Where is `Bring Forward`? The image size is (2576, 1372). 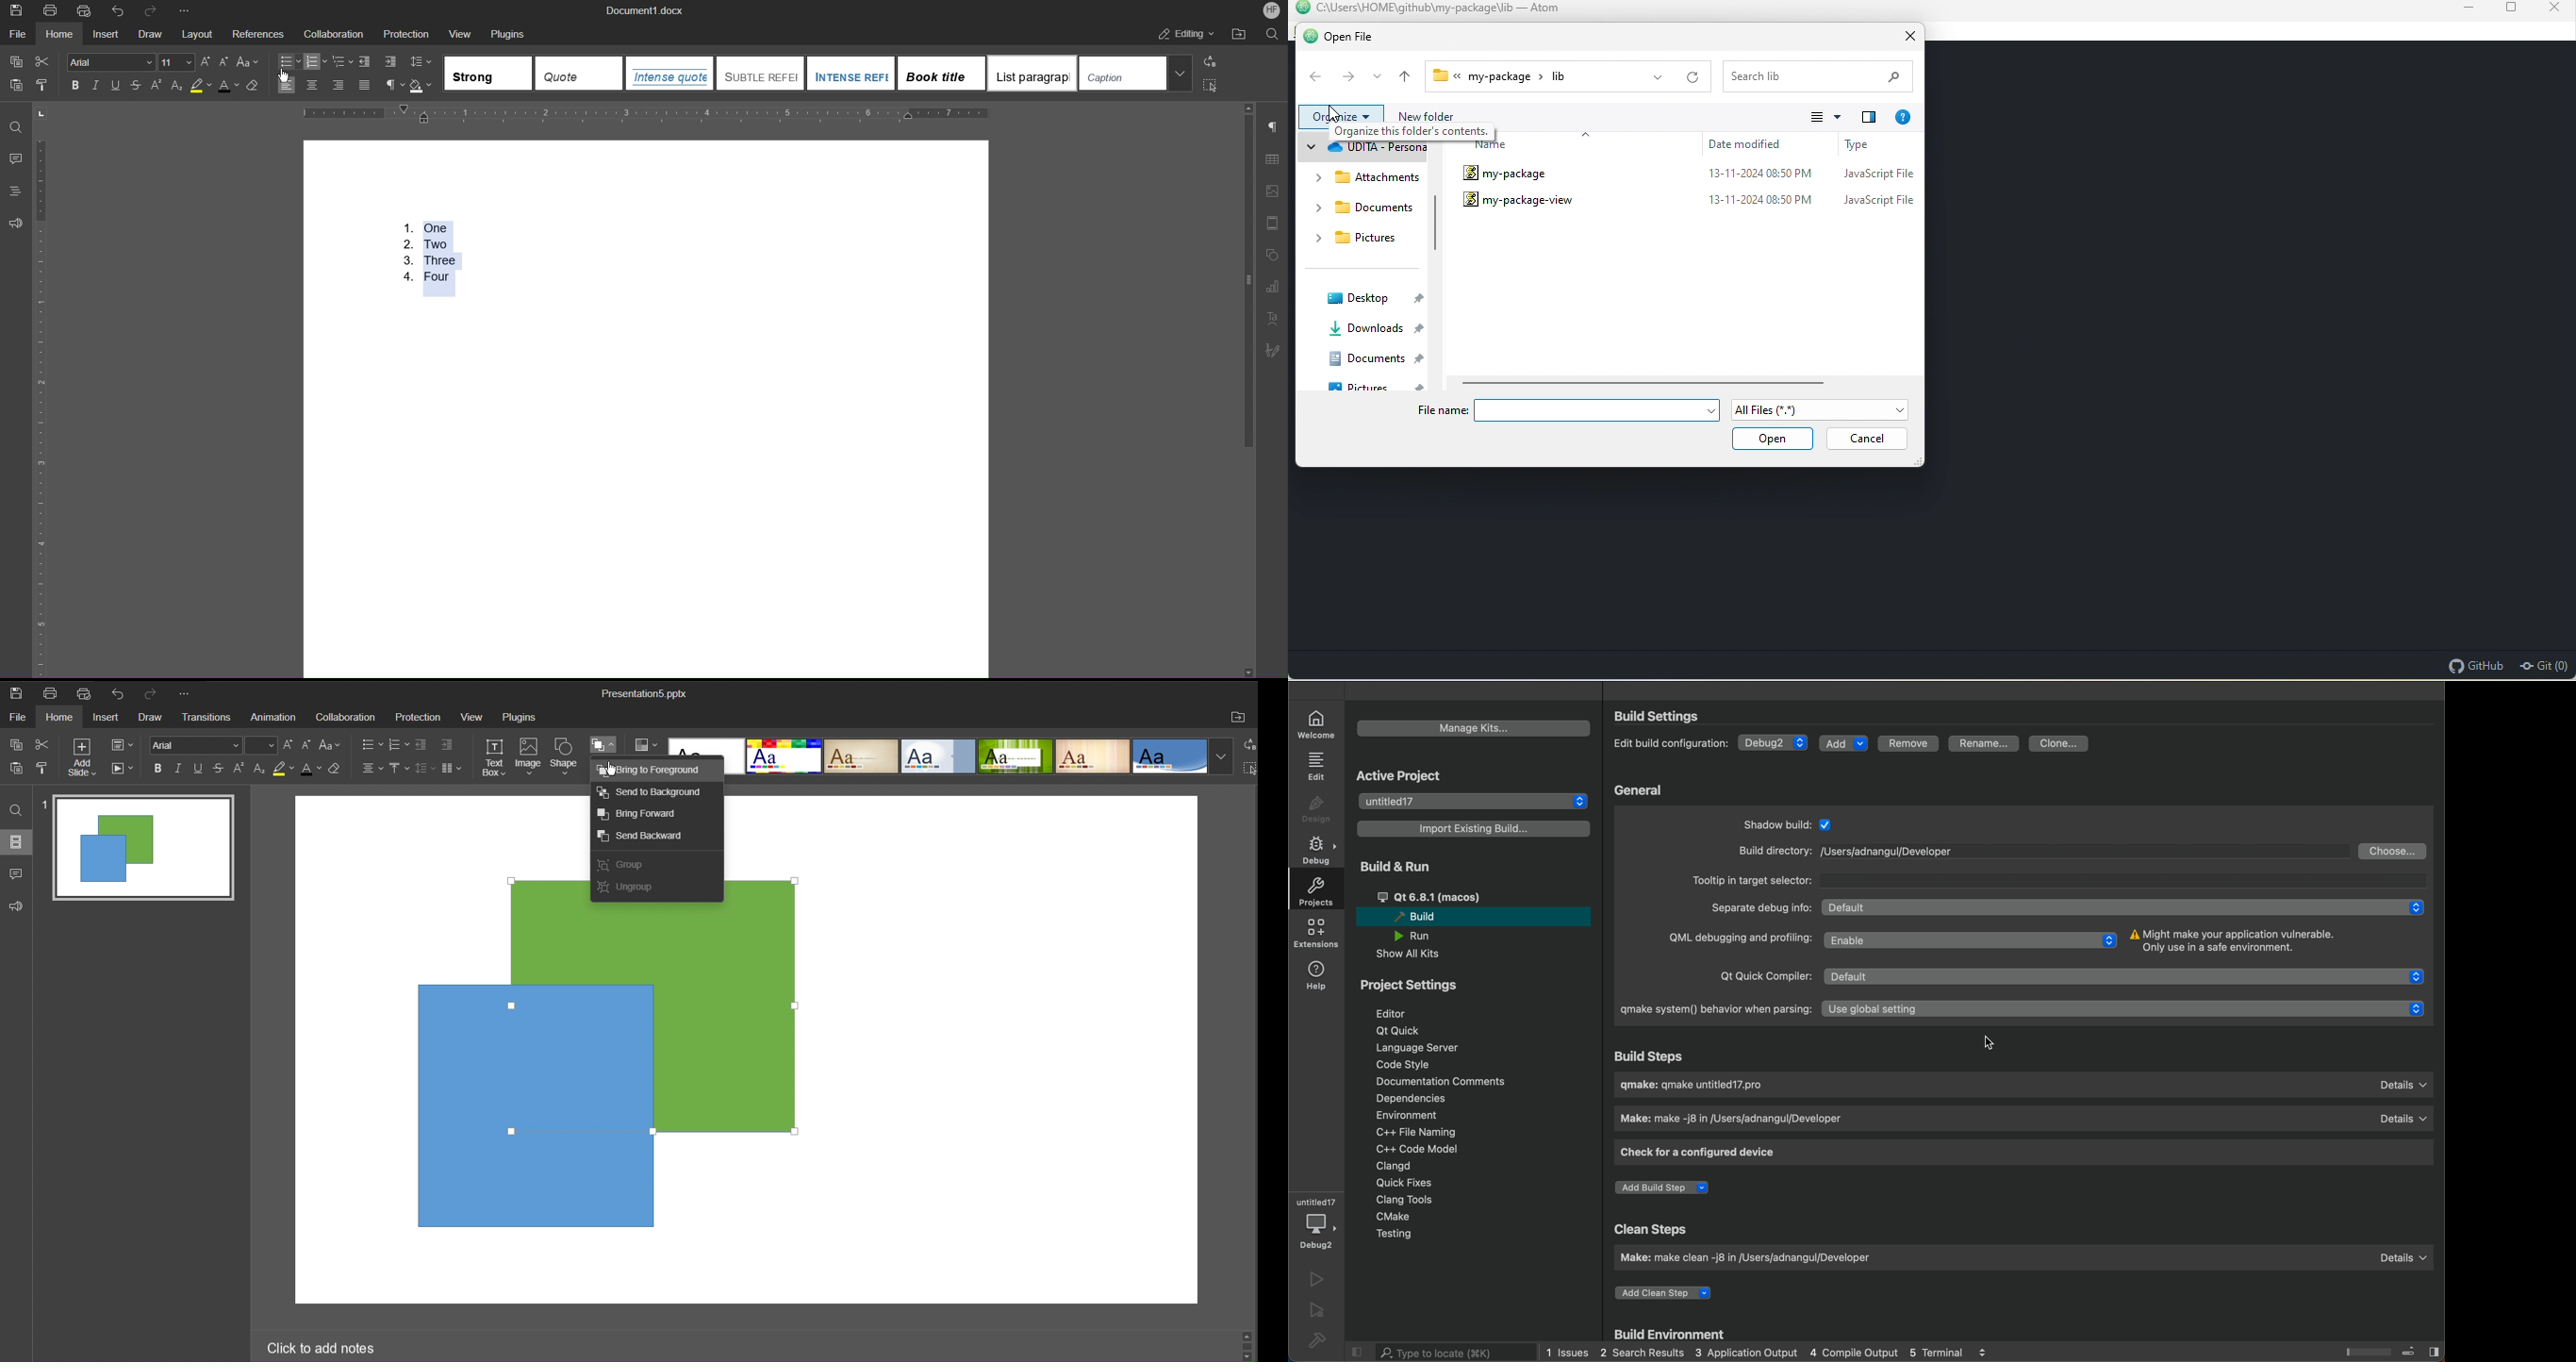 Bring Forward is located at coordinates (645, 815).